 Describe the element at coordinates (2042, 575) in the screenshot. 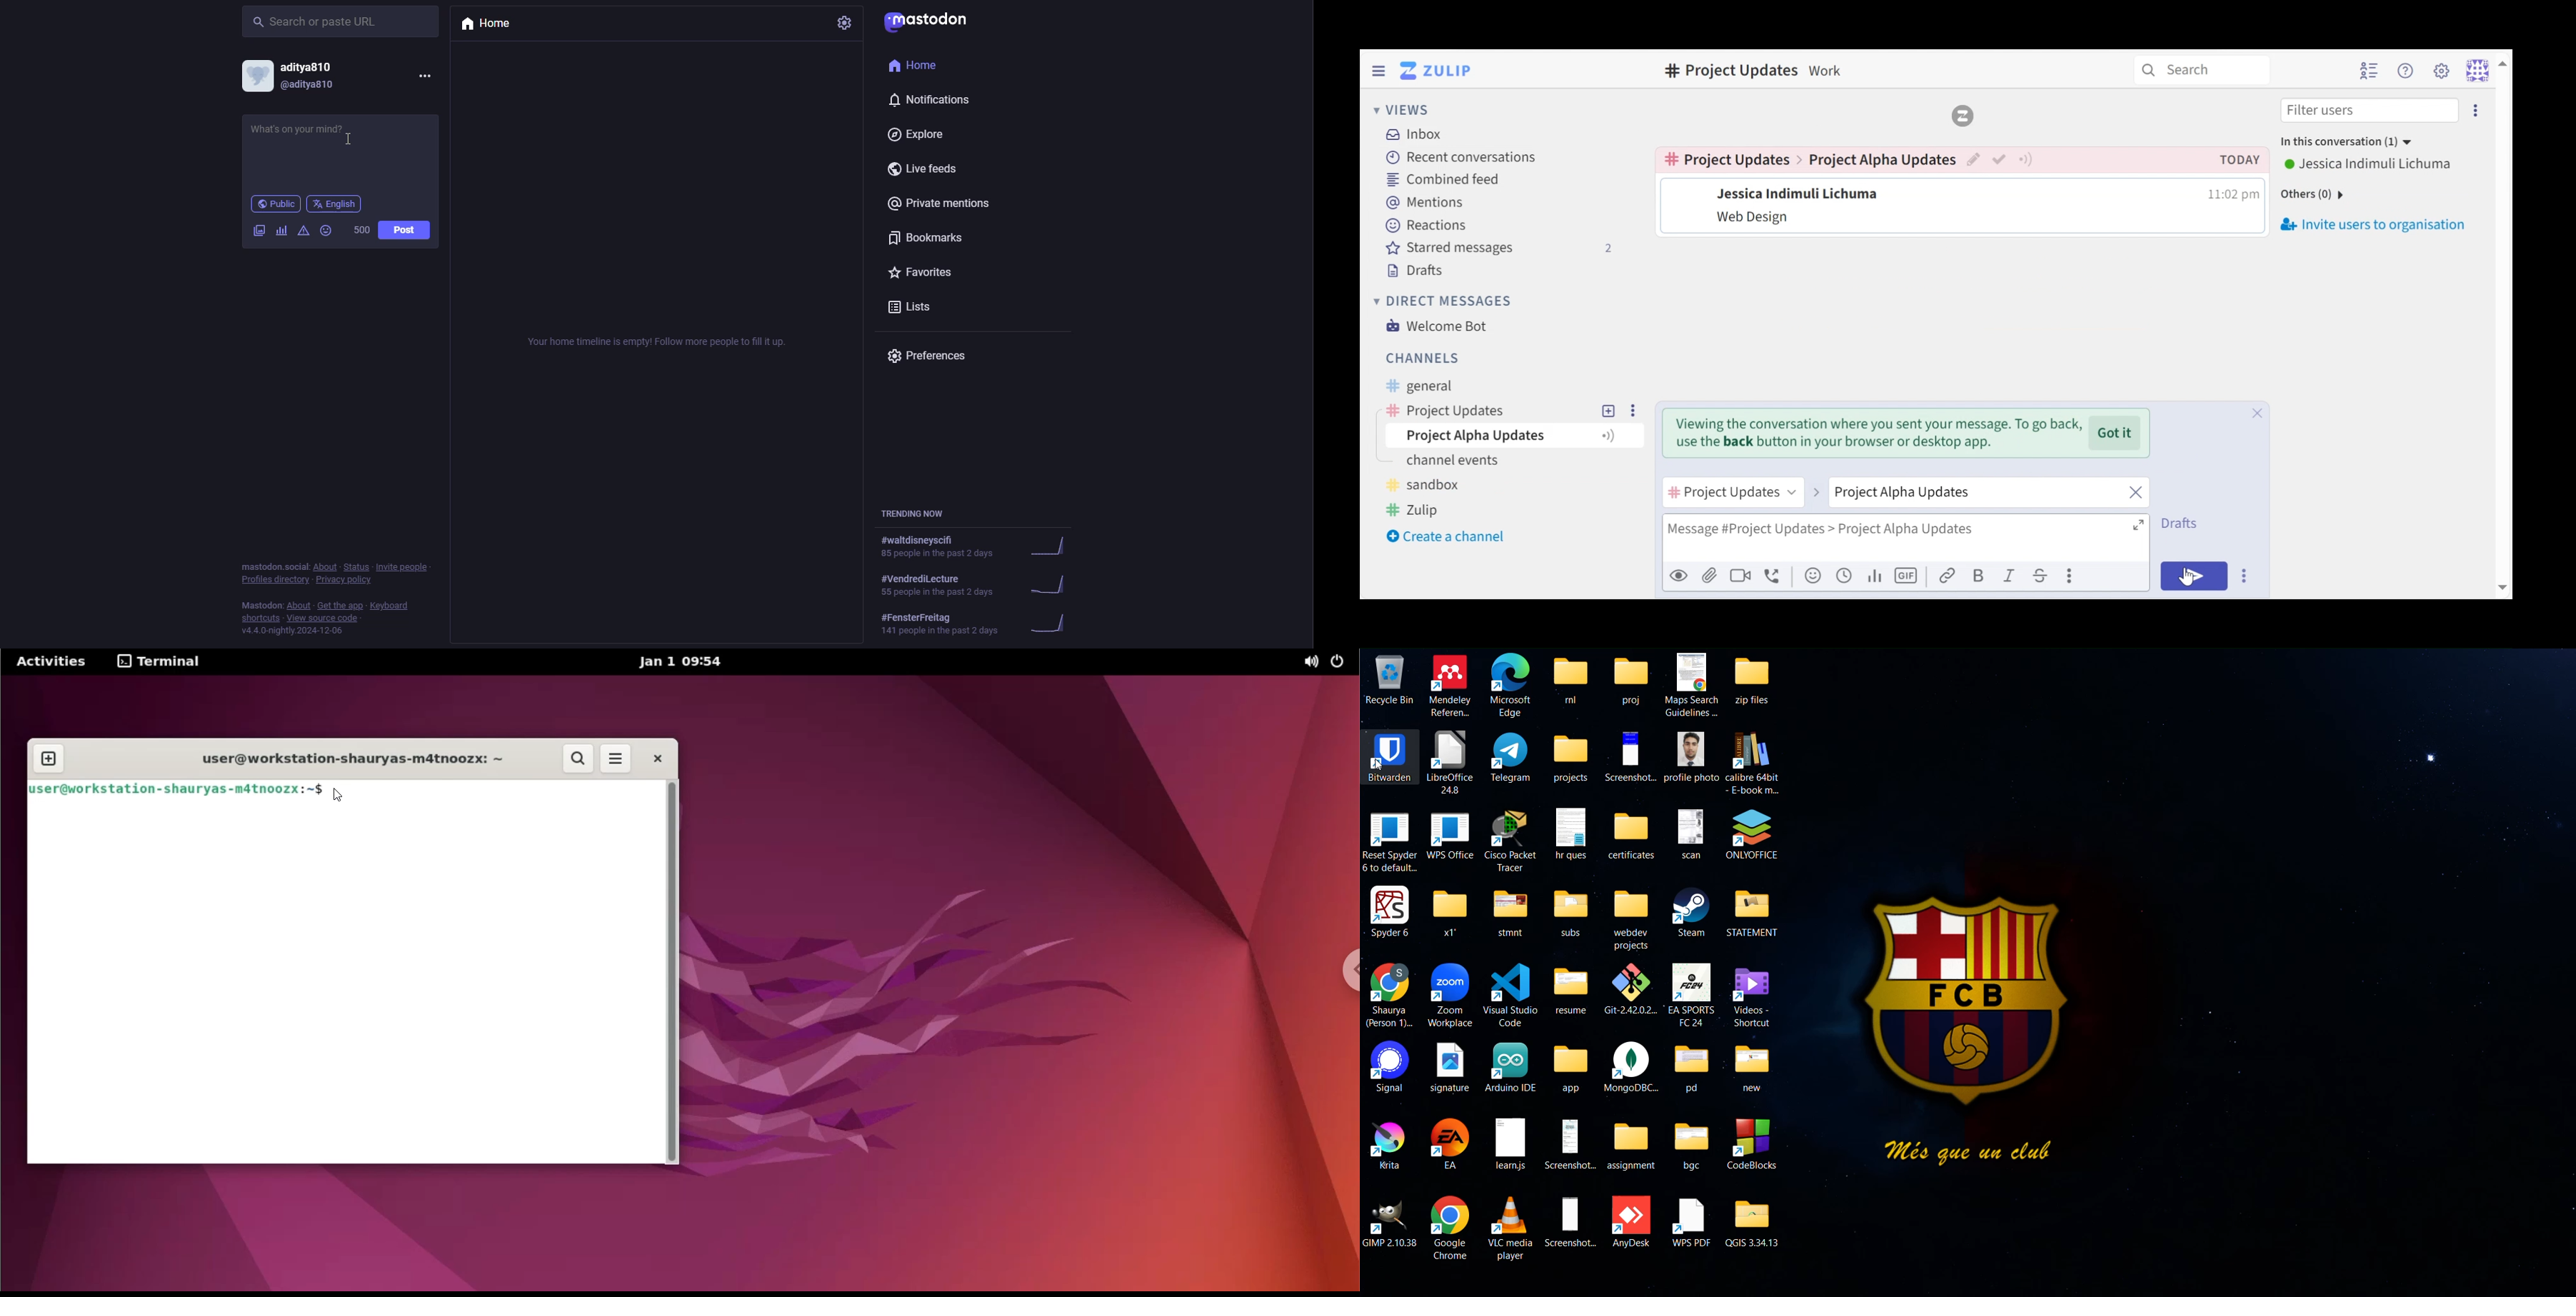

I see `Strikethrough` at that location.